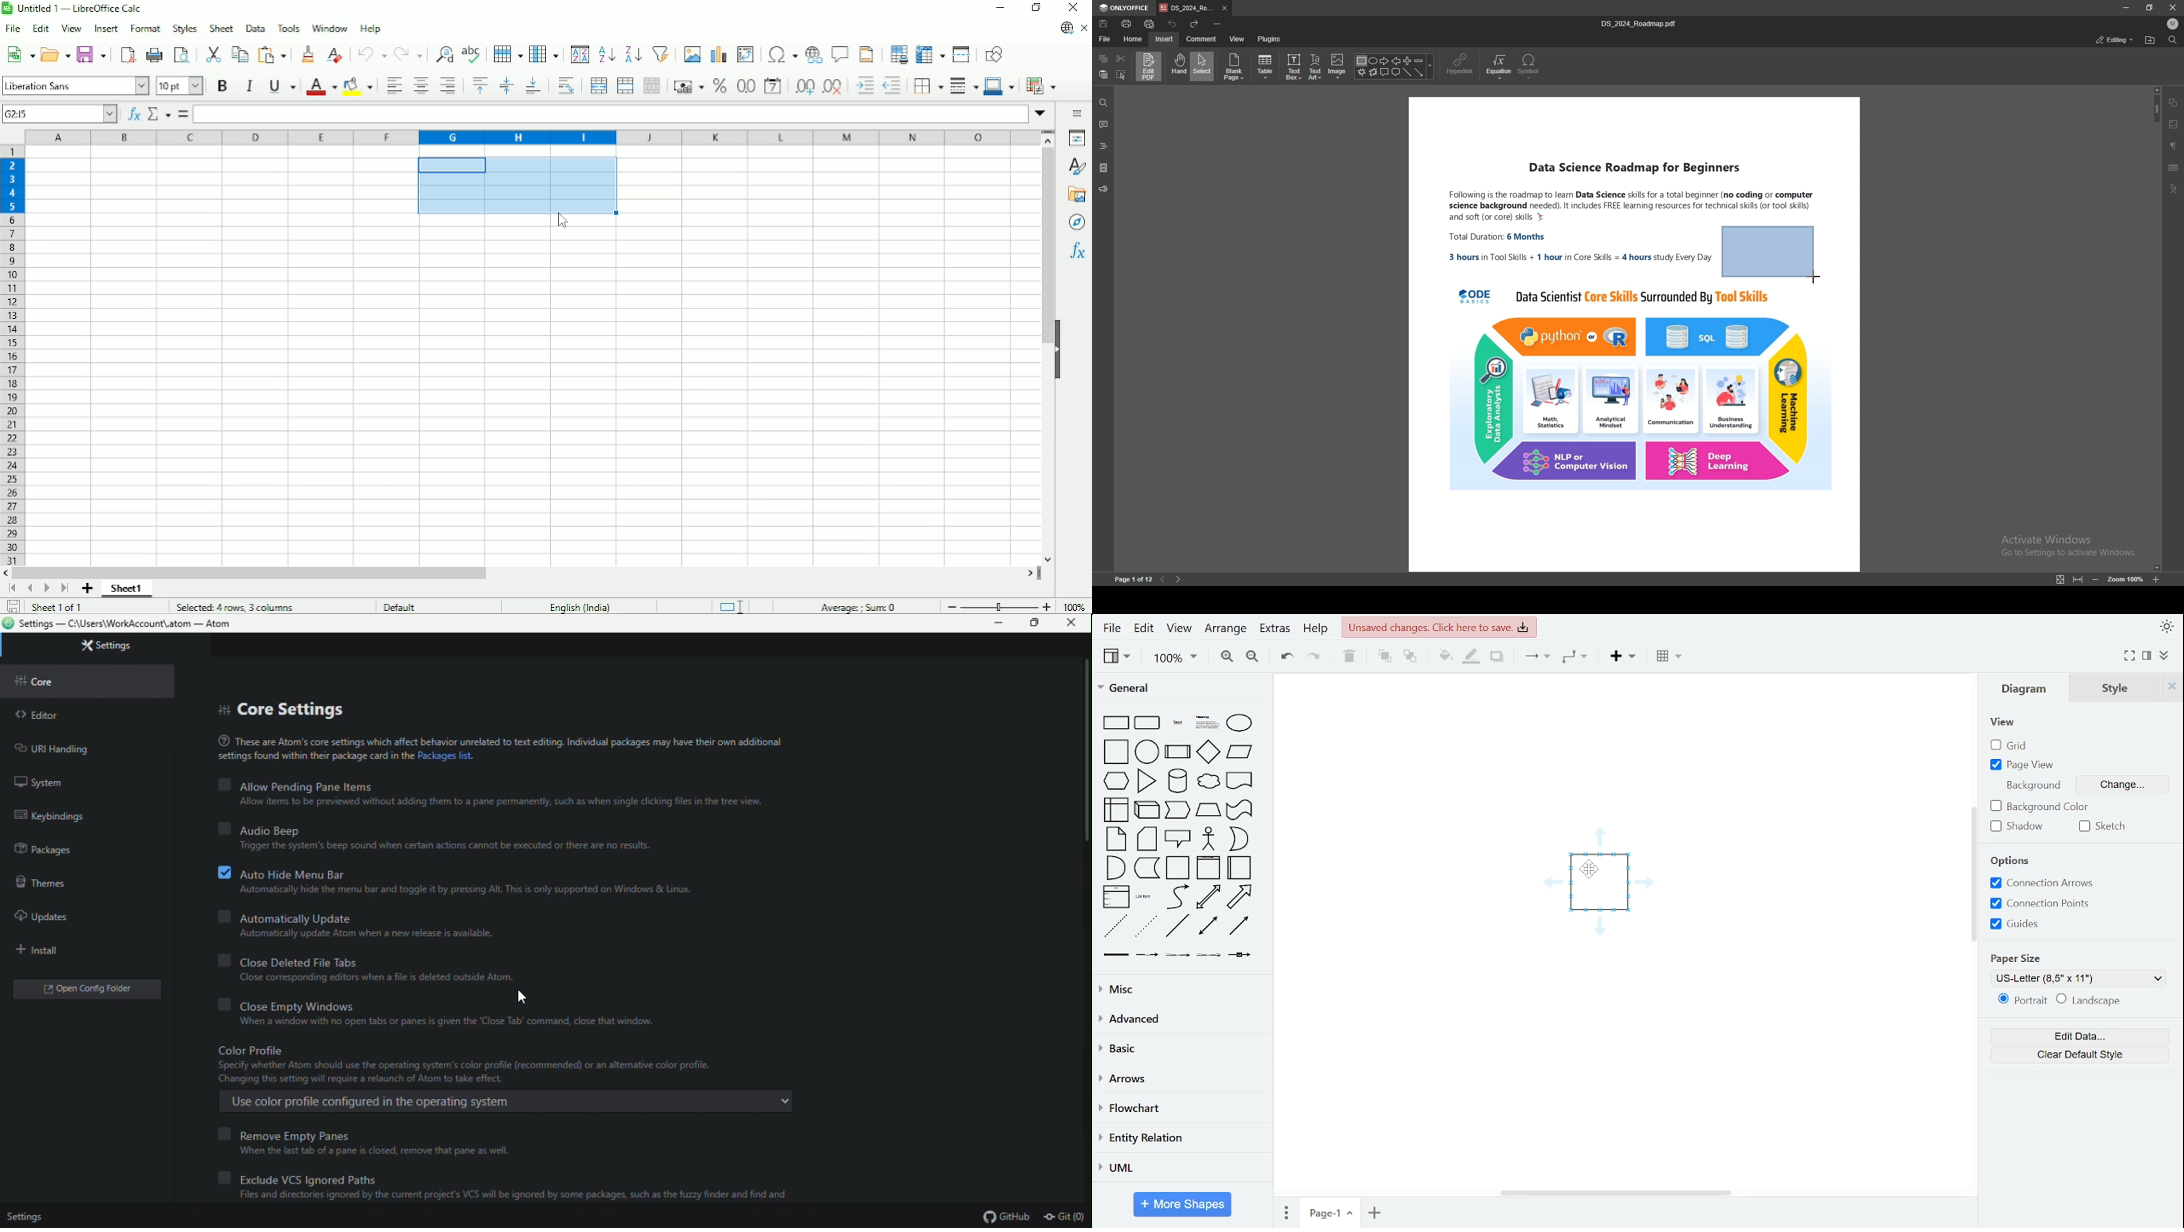 This screenshot has width=2184, height=1232. I want to click on Open, so click(55, 54).